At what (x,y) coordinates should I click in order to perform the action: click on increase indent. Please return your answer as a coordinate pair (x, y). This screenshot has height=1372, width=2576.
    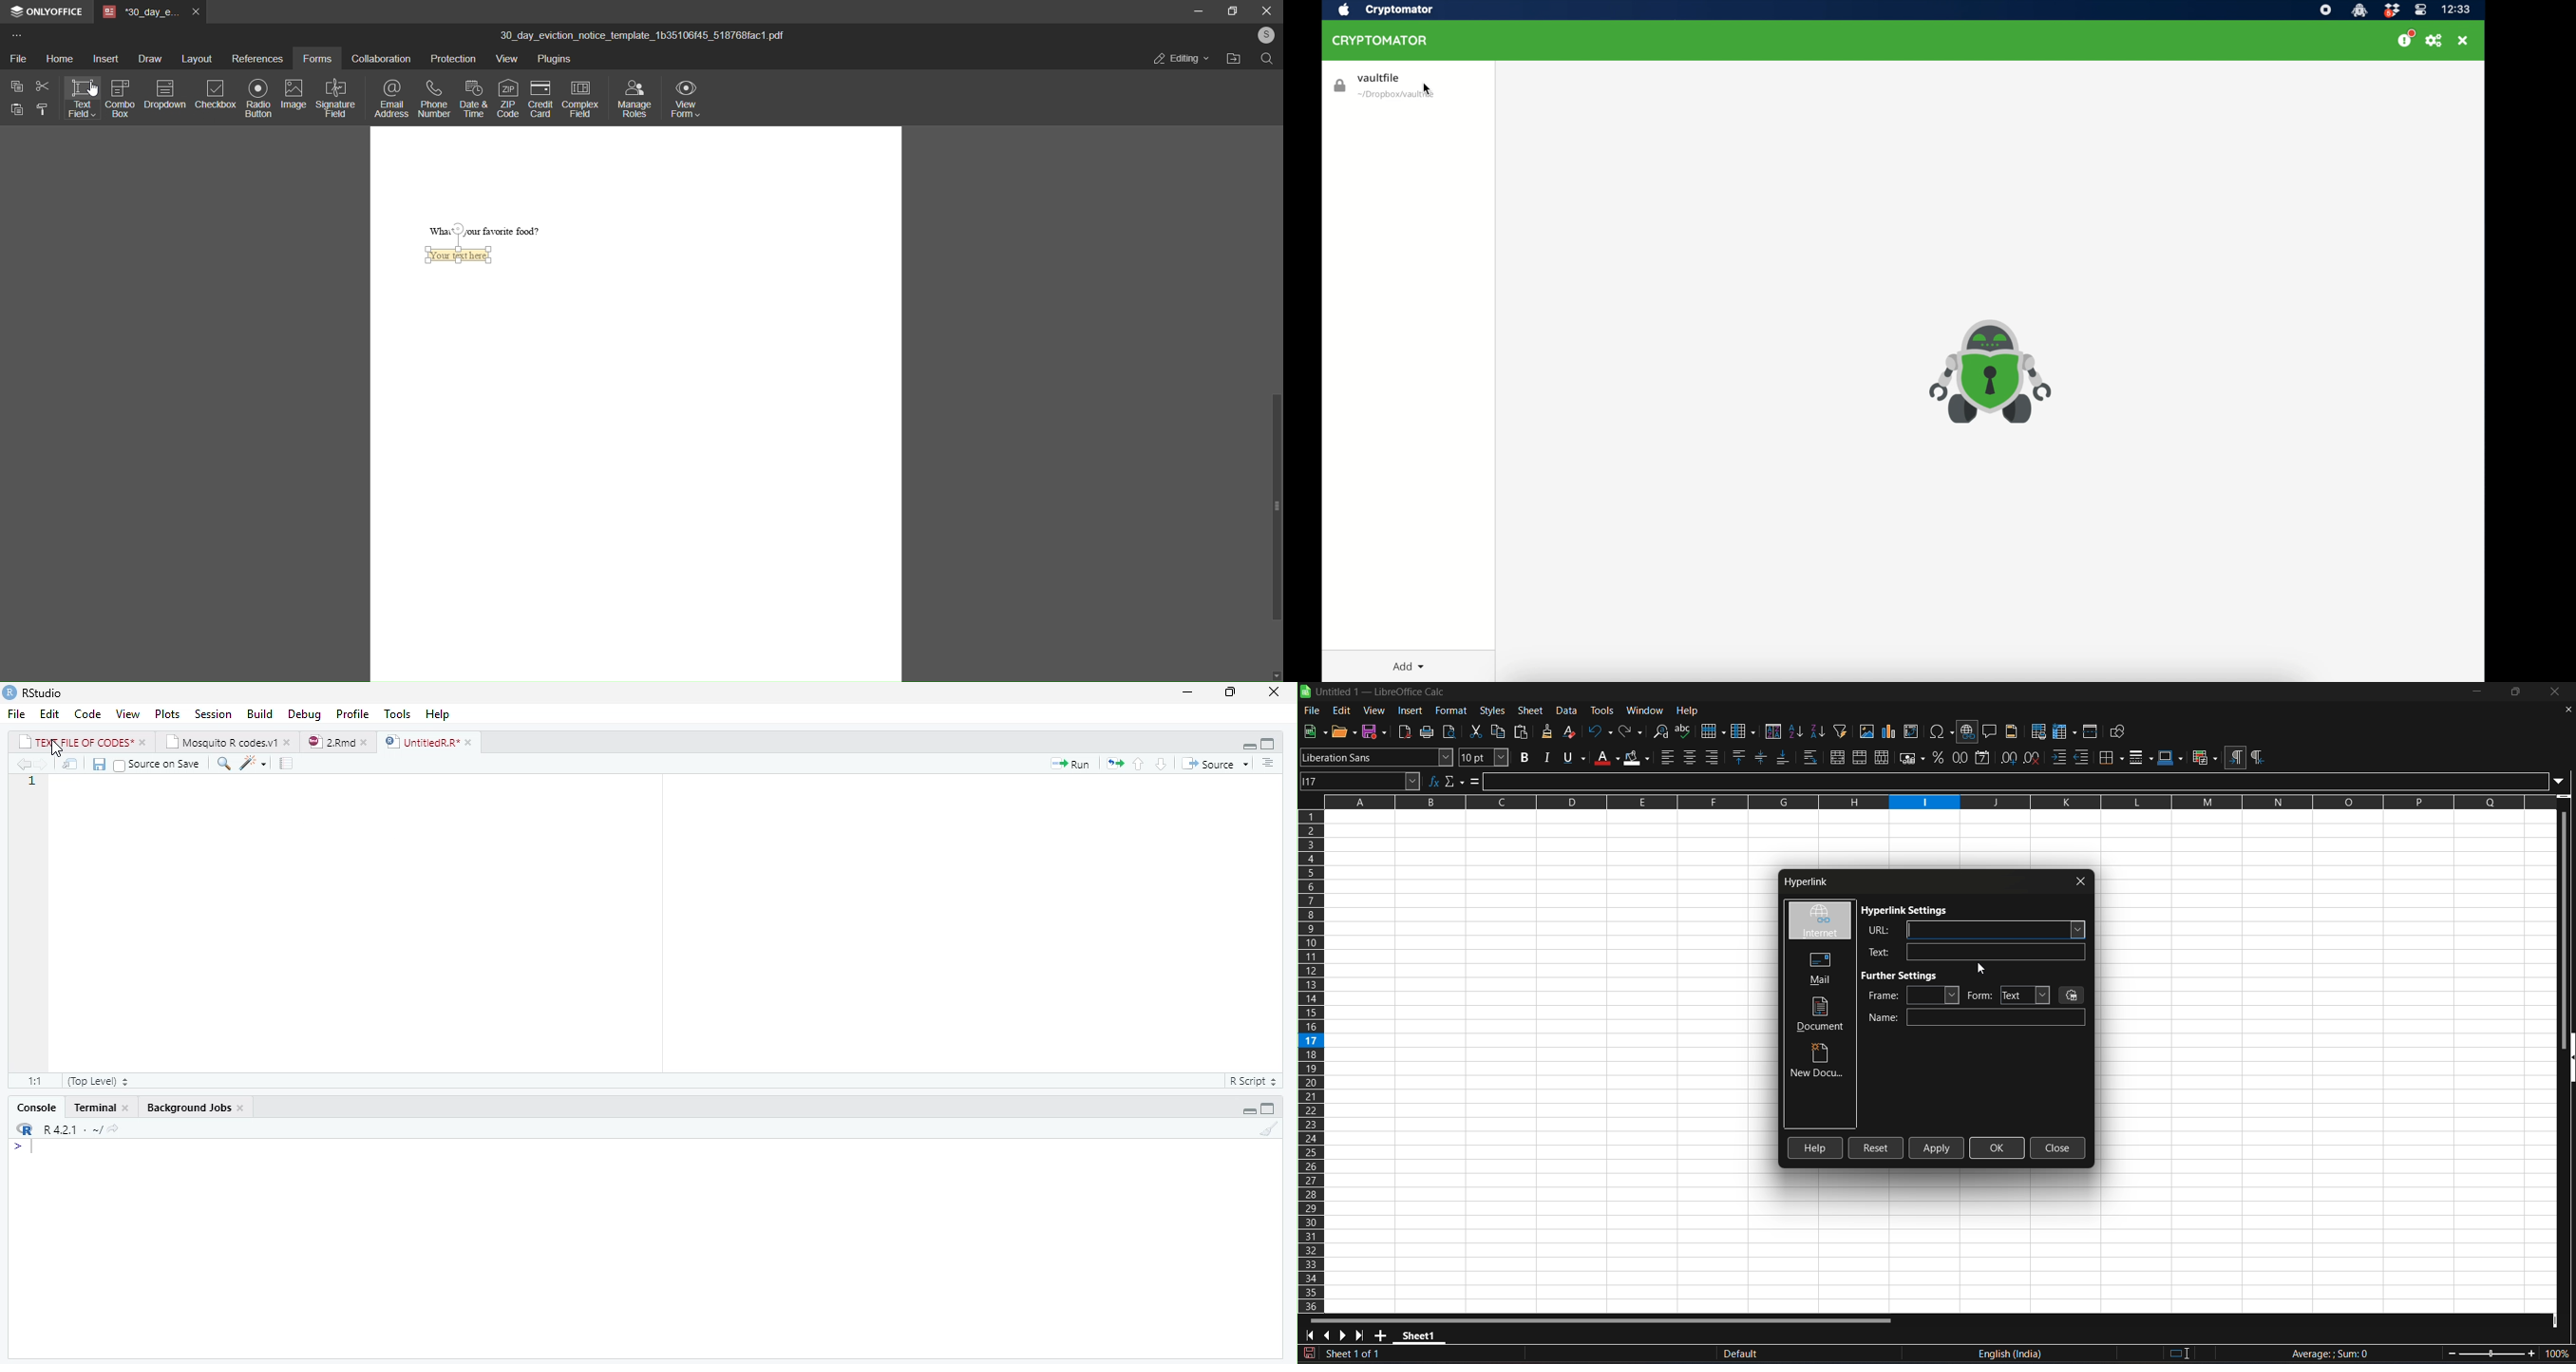
    Looking at the image, I should click on (2059, 759).